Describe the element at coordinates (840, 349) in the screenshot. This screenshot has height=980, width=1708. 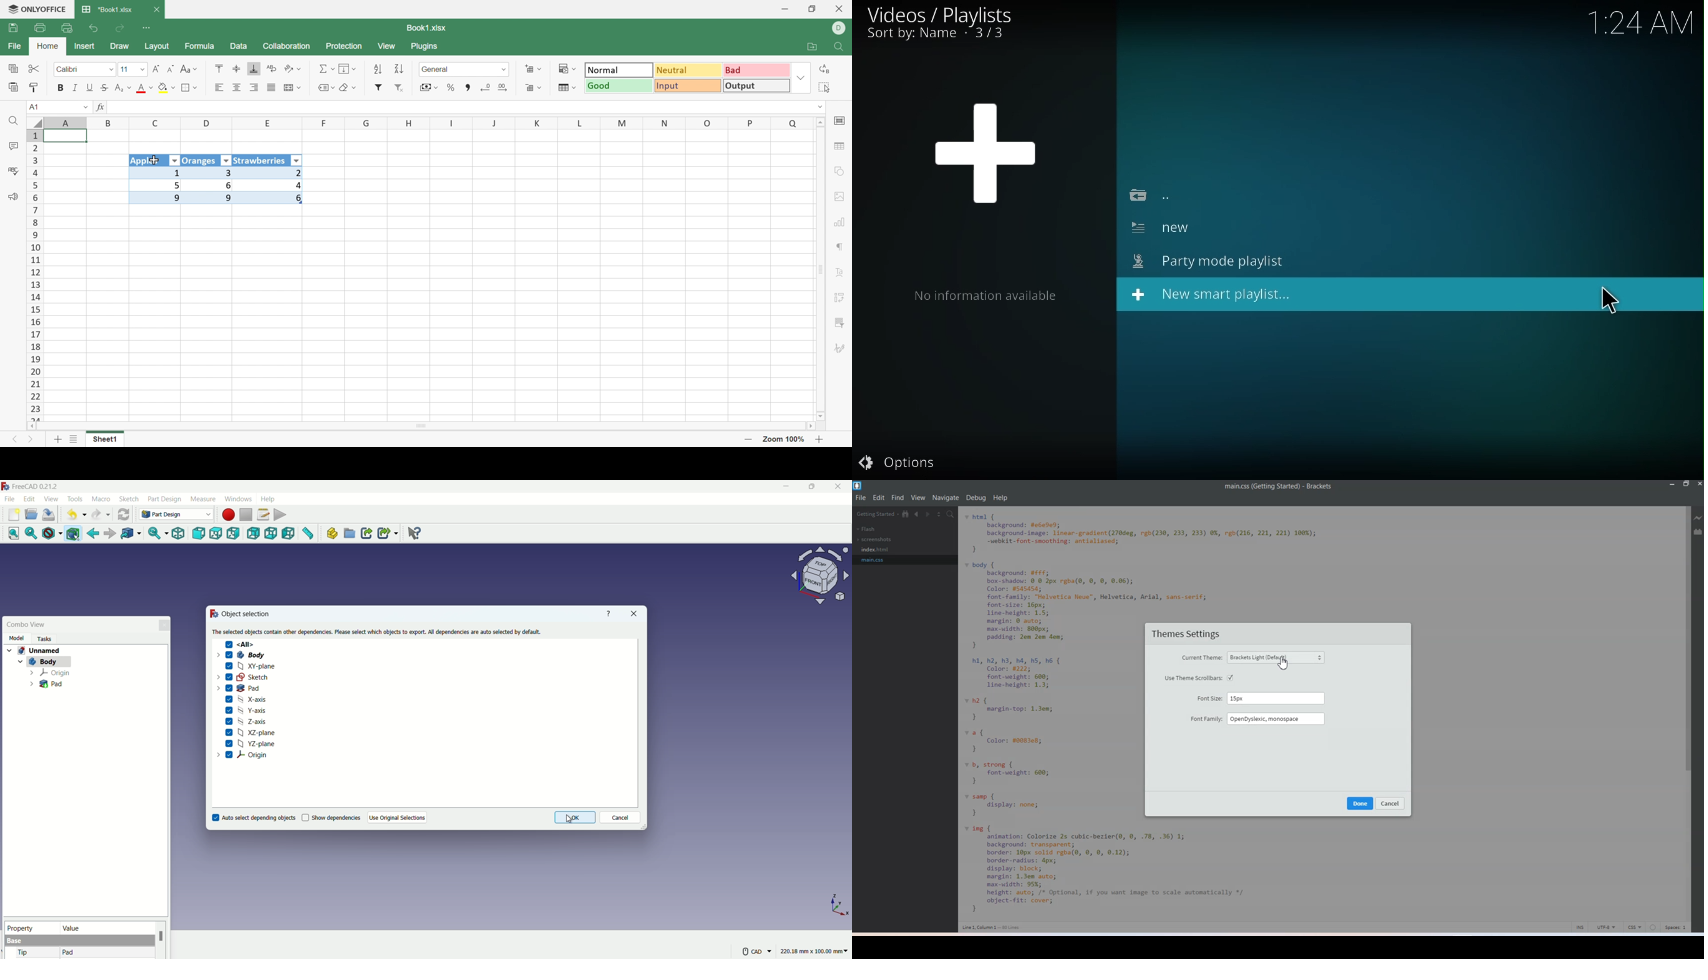
I see `Signature settings` at that location.